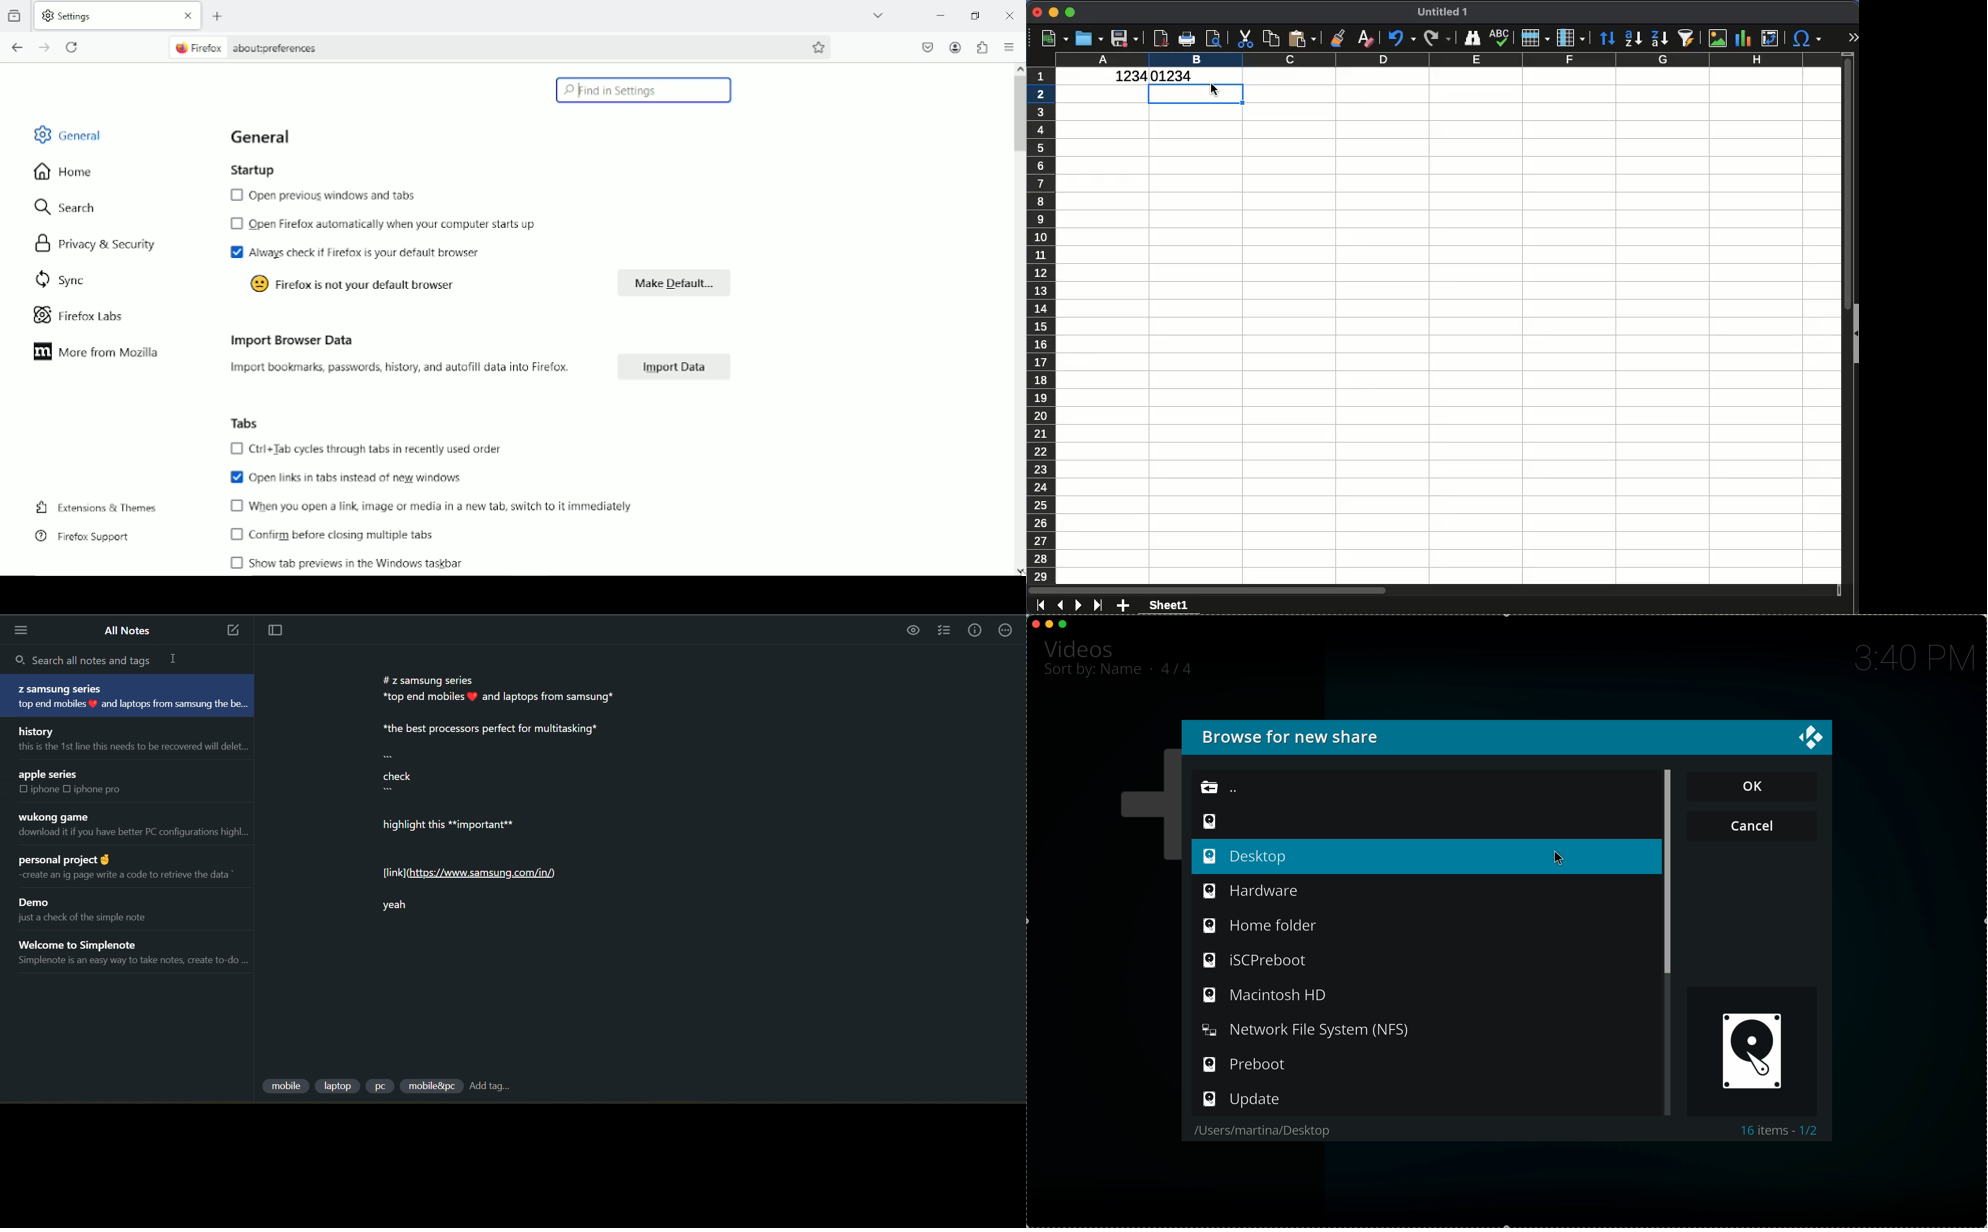 This screenshot has width=1988, height=1232. Describe the element at coordinates (1241, 1099) in the screenshot. I see `update` at that location.